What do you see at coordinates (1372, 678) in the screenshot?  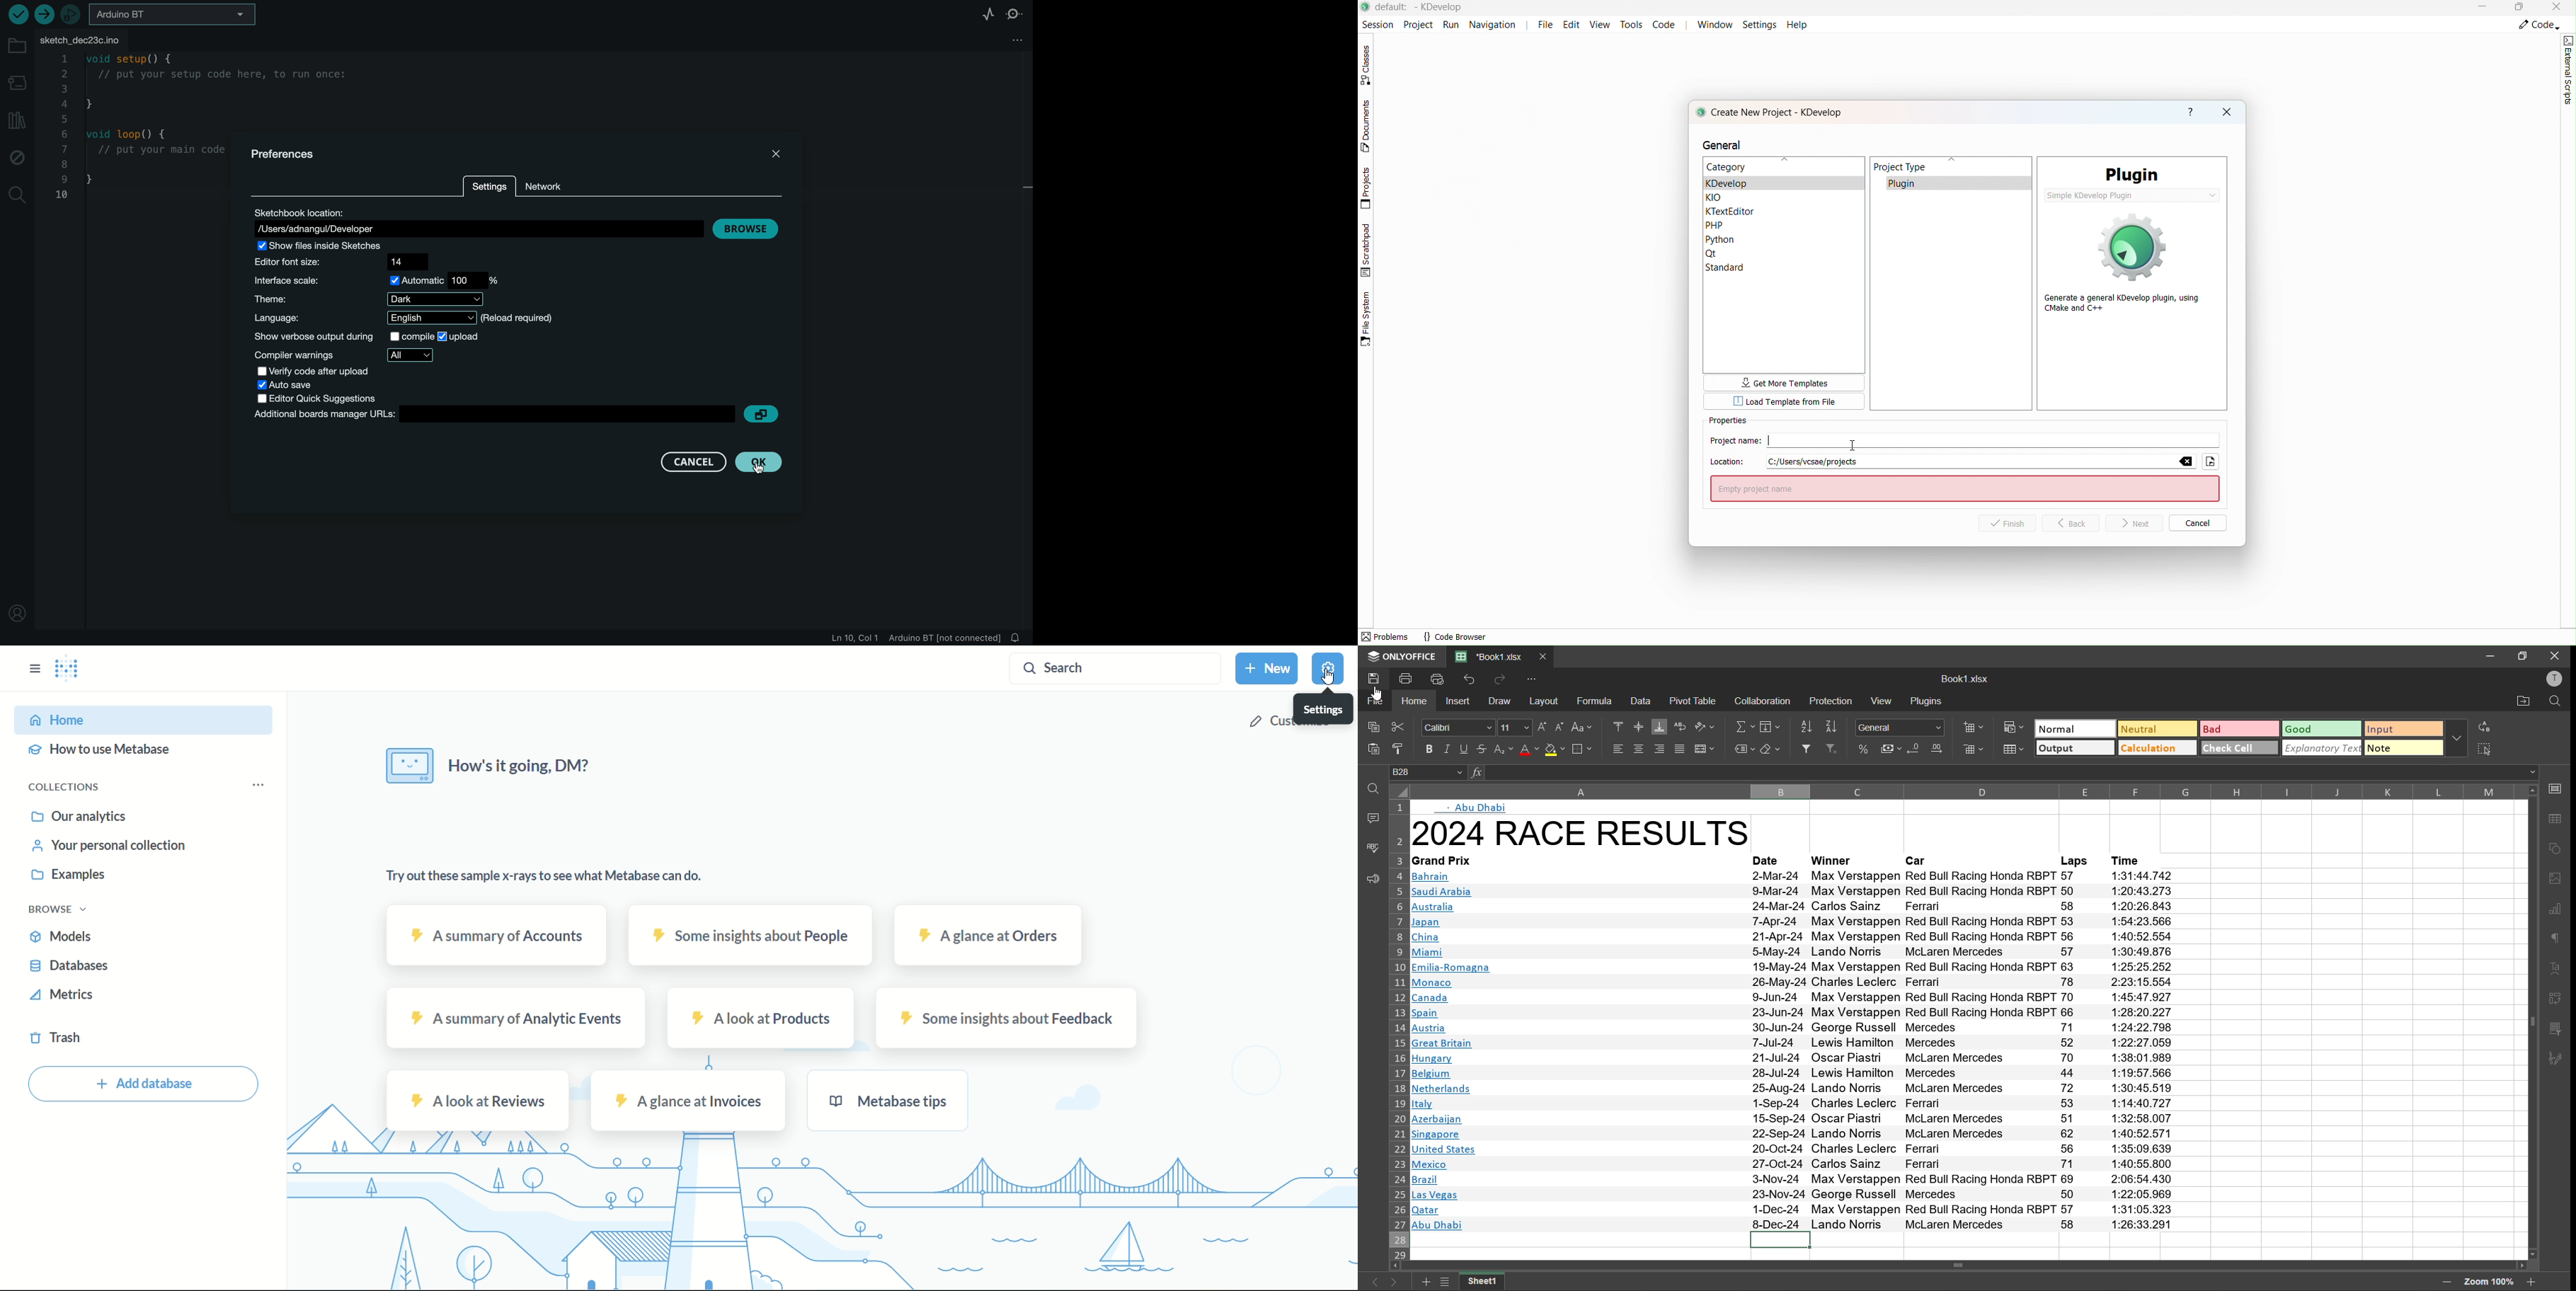 I see `save` at bounding box center [1372, 678].